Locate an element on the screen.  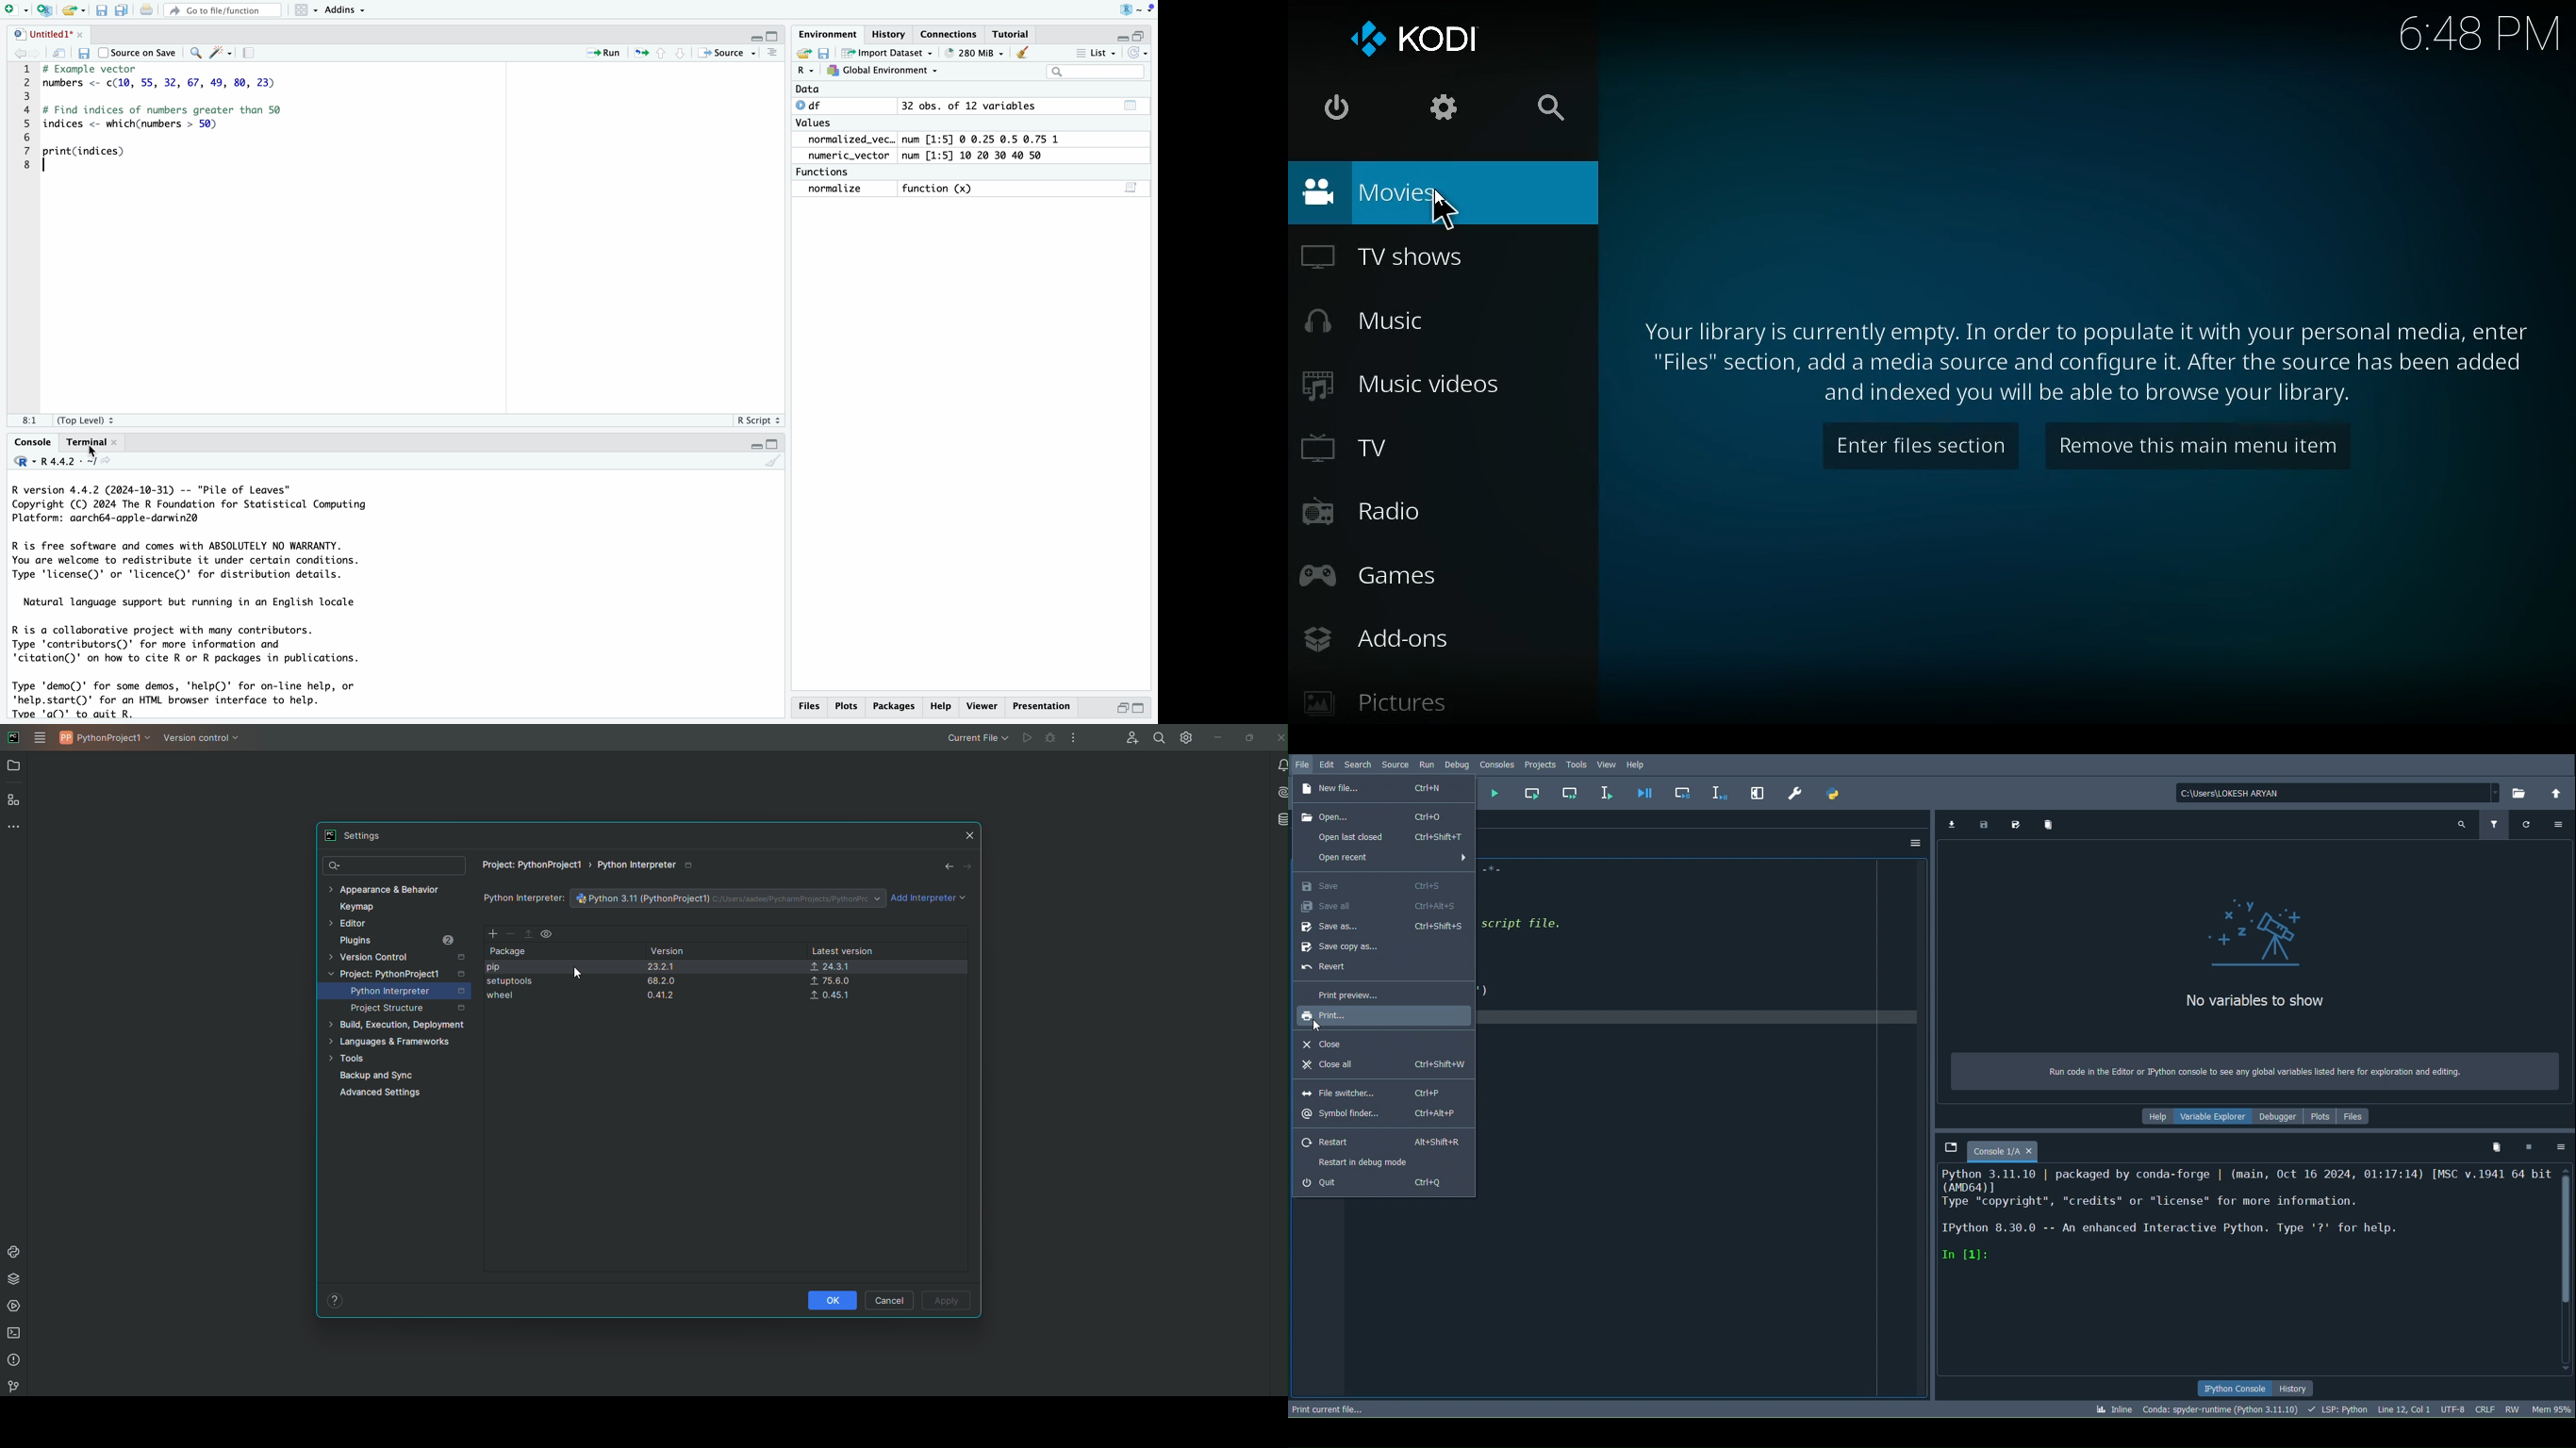
Print is located at coordinates (1343, 1017).